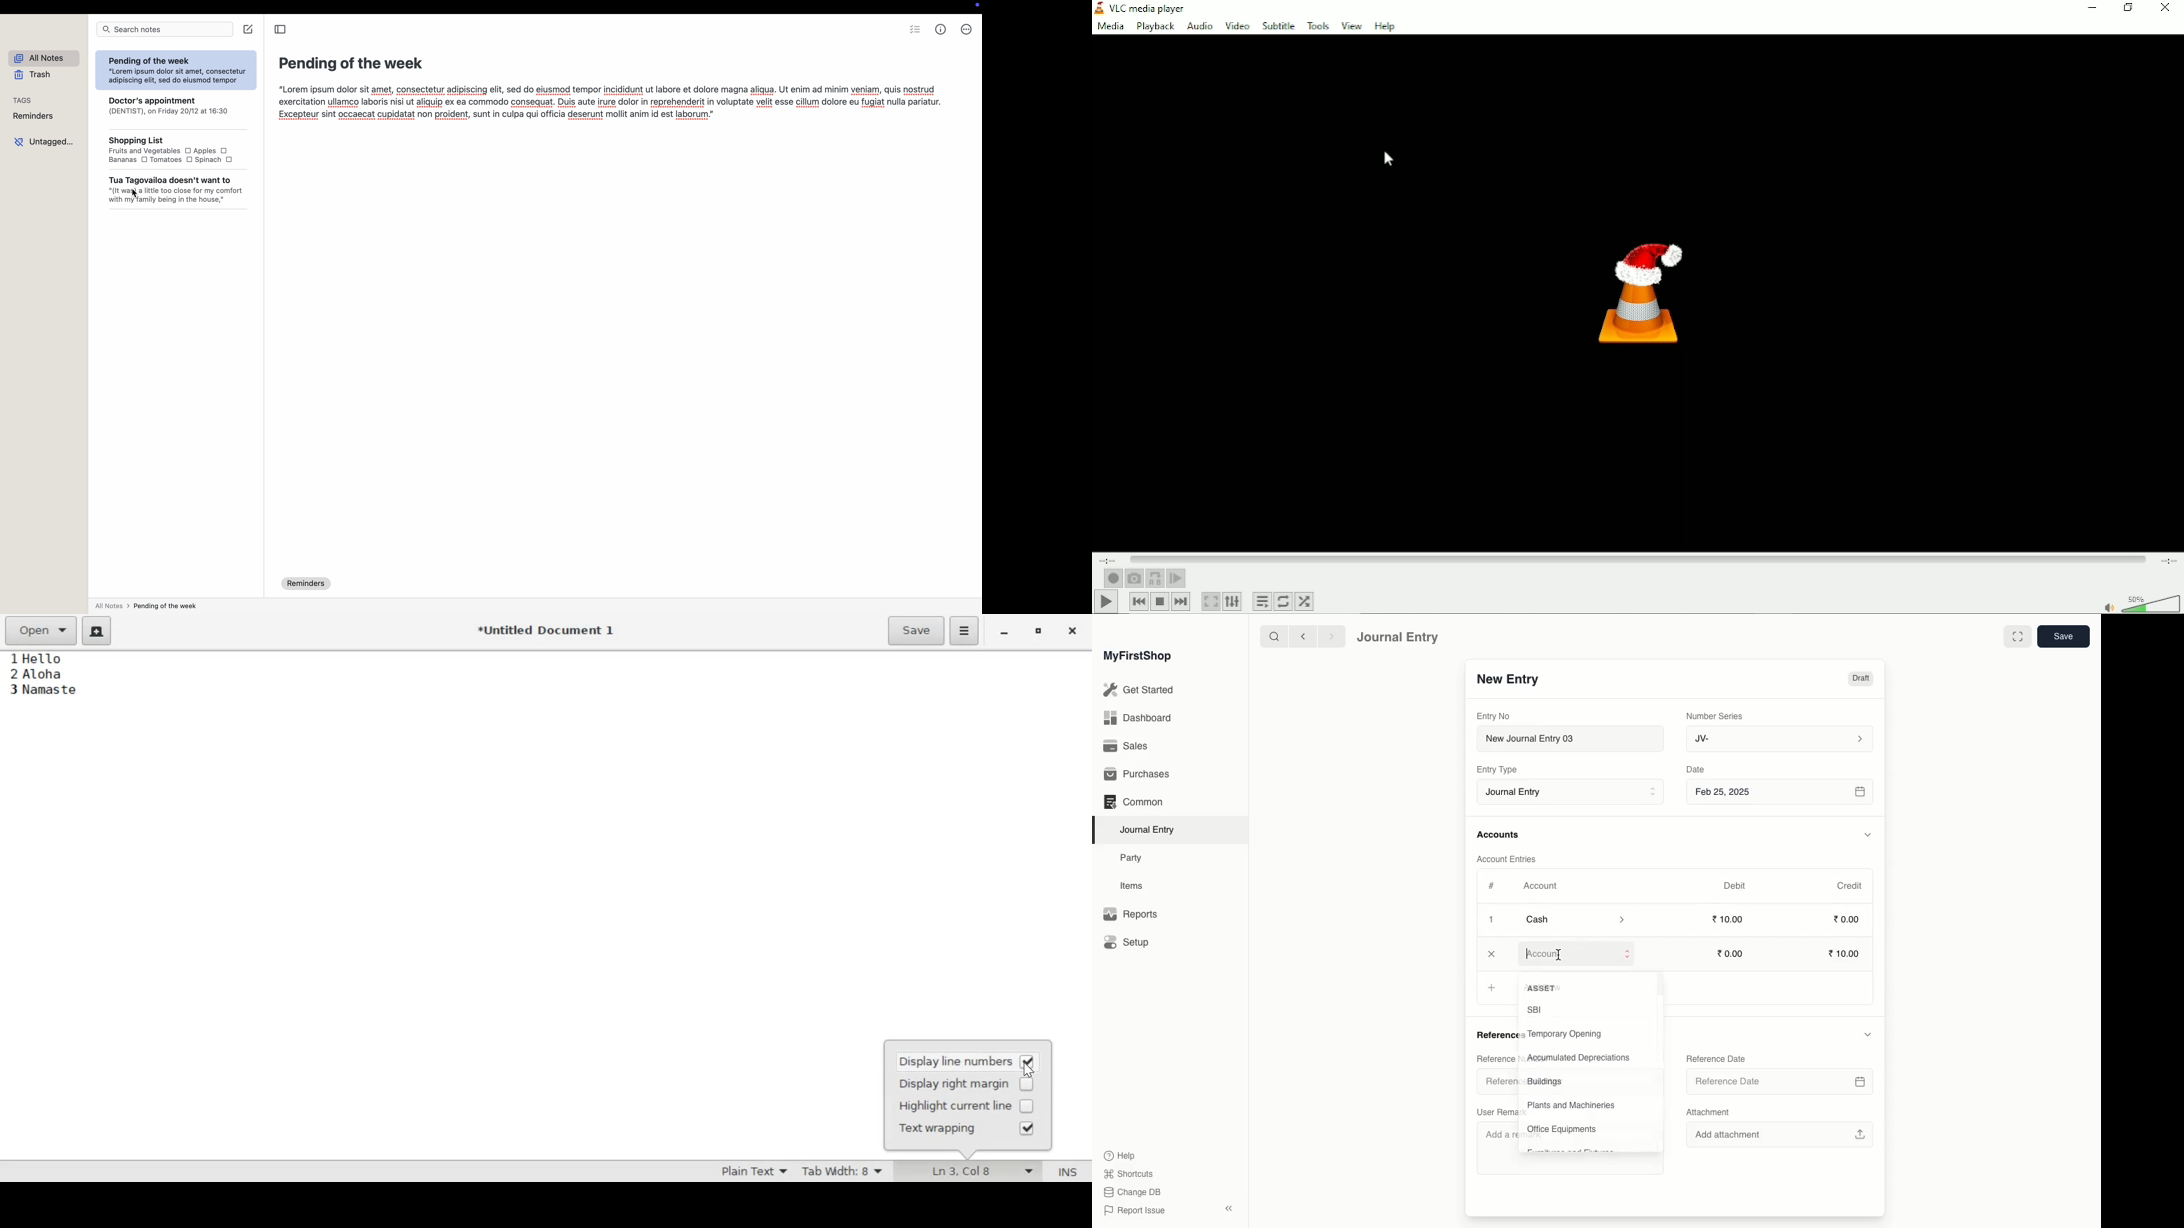 The width and height of the screenshot is (2184, 1232). What do you see at coordinates (966, 29) in the screenshot?
I see `more options` at bounding box center [966, 29].